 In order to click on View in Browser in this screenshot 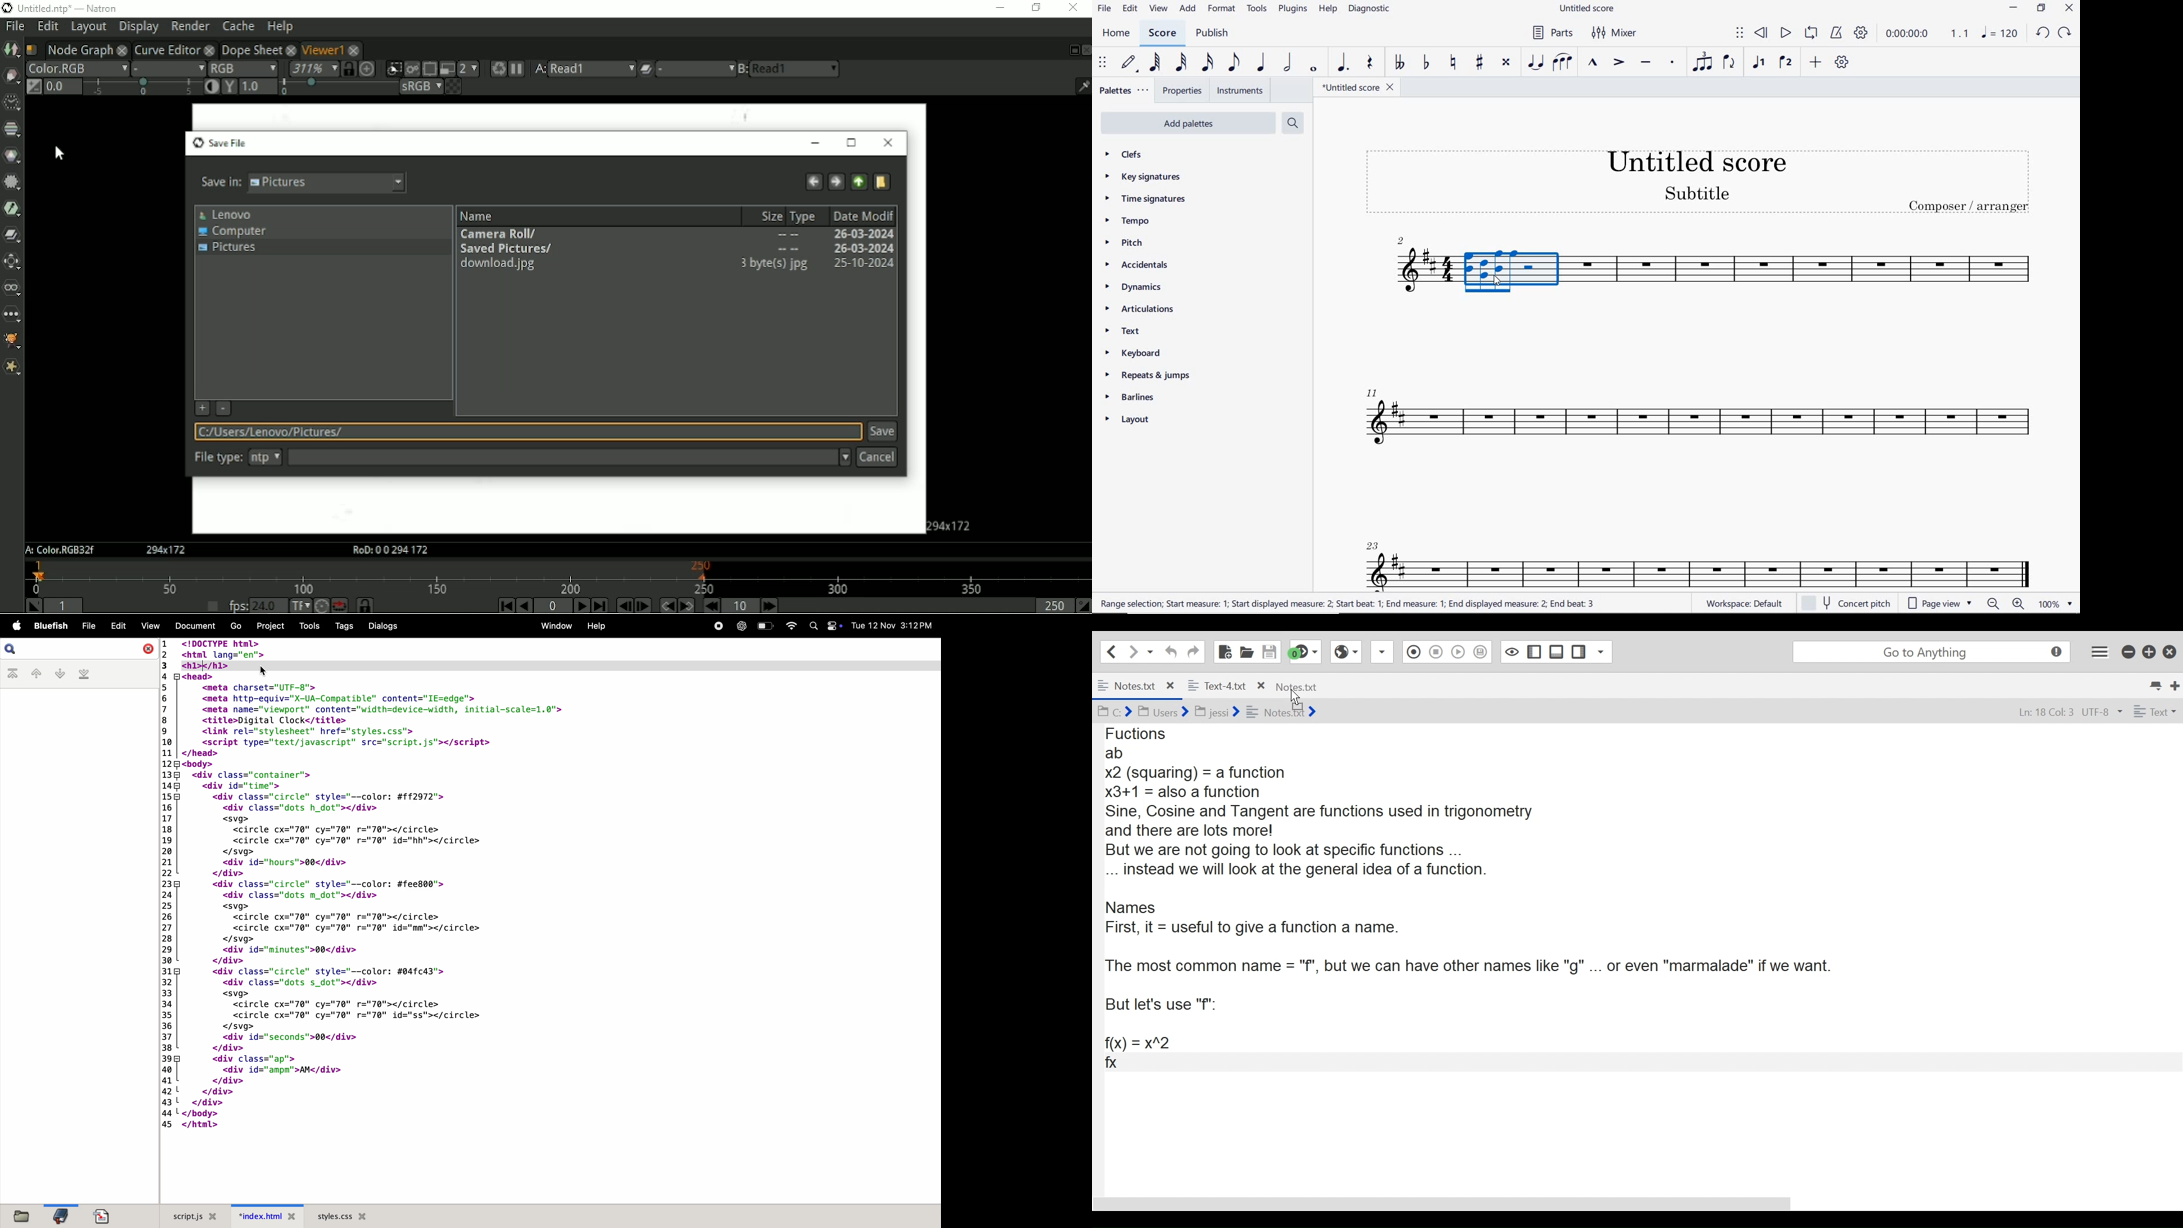, I will do `click(1347, 652)`.